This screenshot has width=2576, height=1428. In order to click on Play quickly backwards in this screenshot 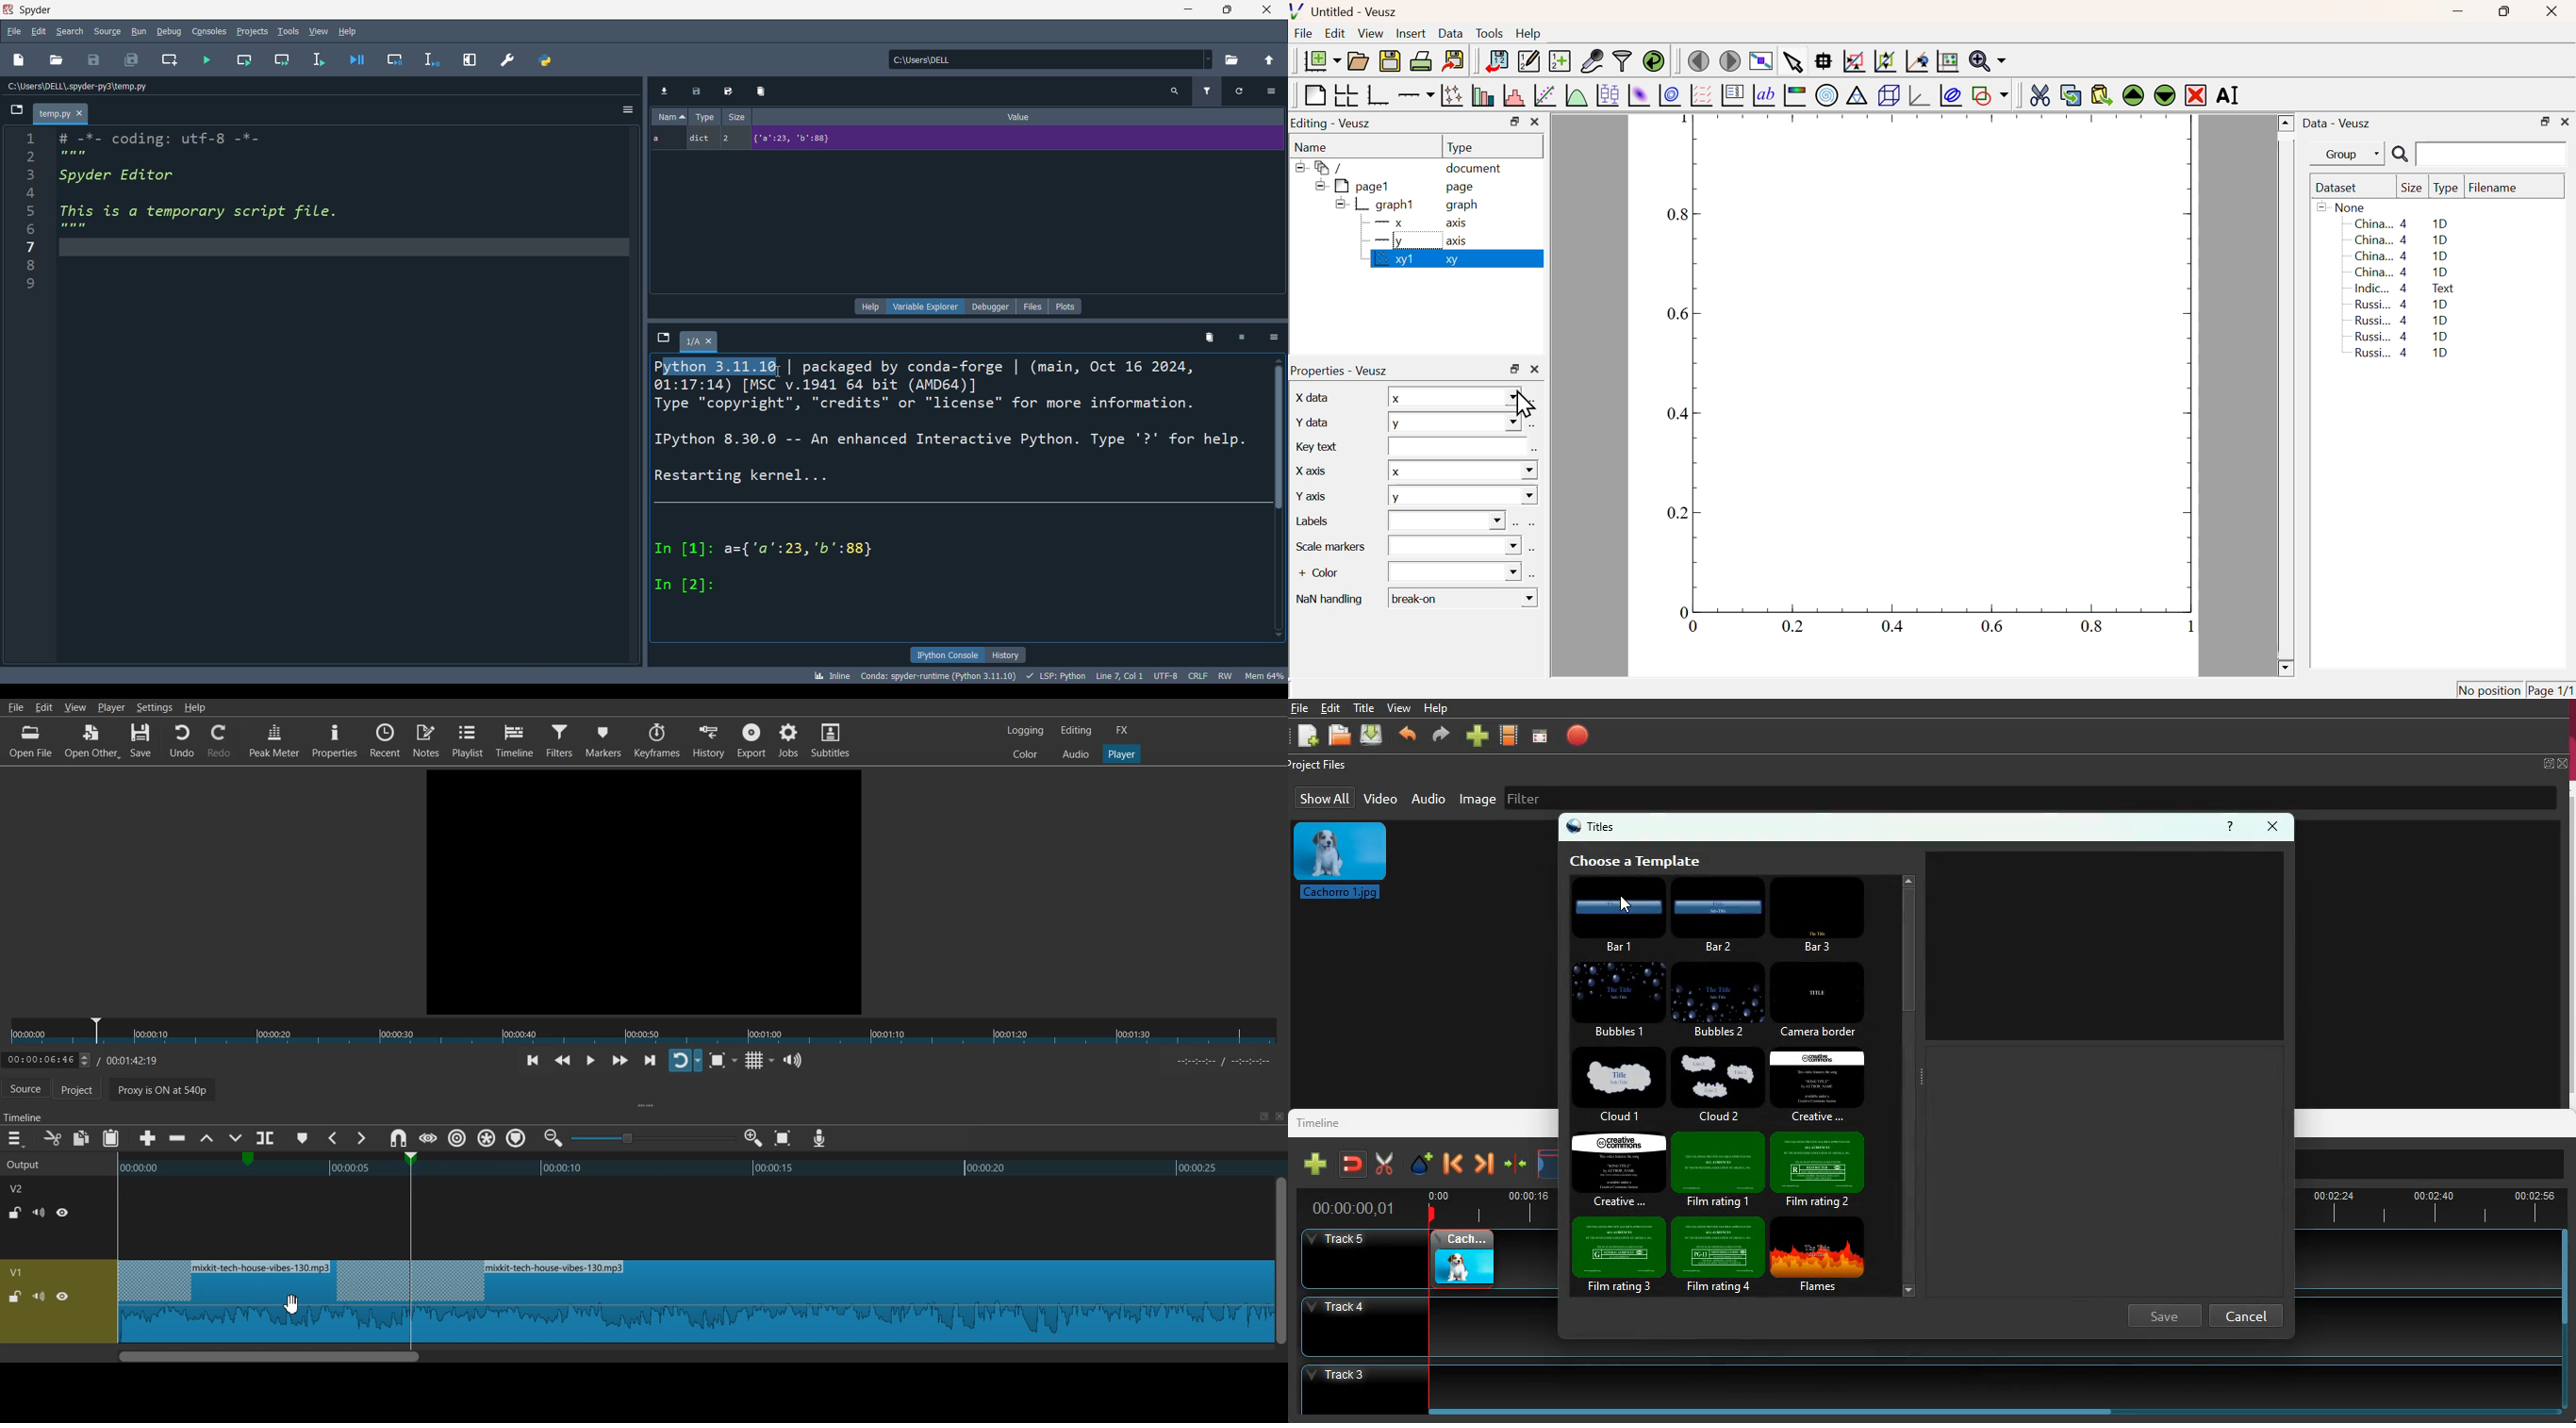, I will do `click(563, 1062)`.